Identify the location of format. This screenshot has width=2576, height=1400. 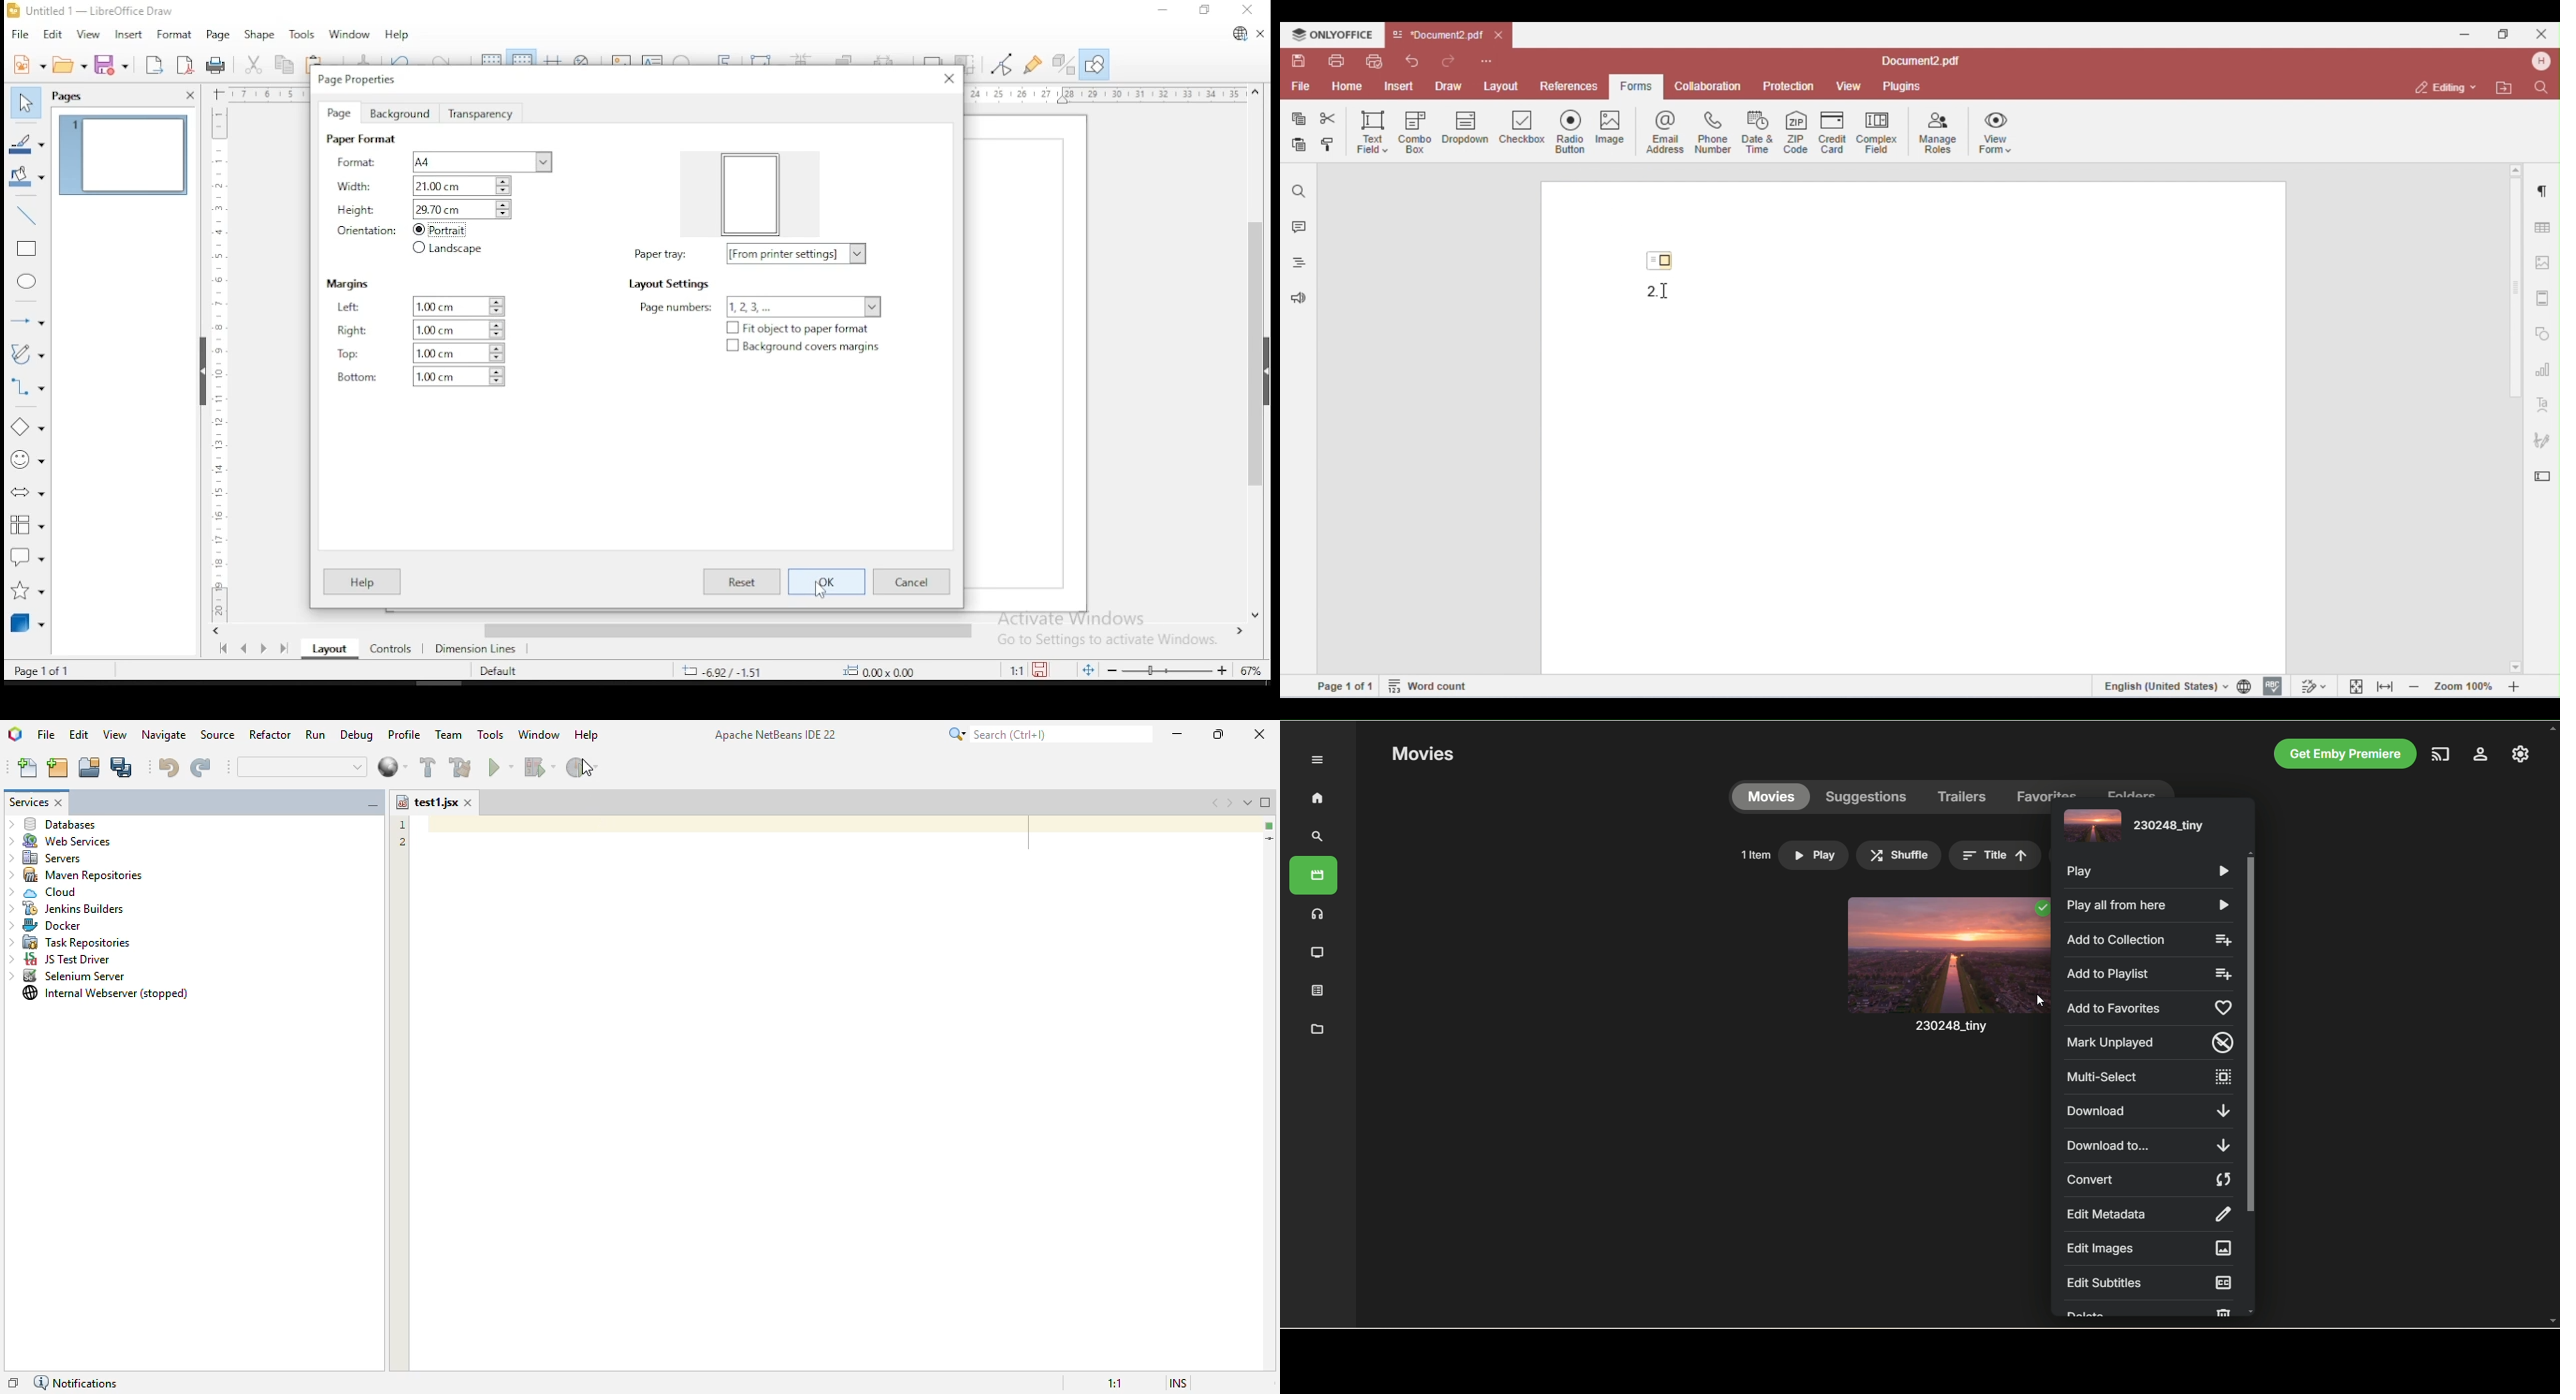
(440, 161).